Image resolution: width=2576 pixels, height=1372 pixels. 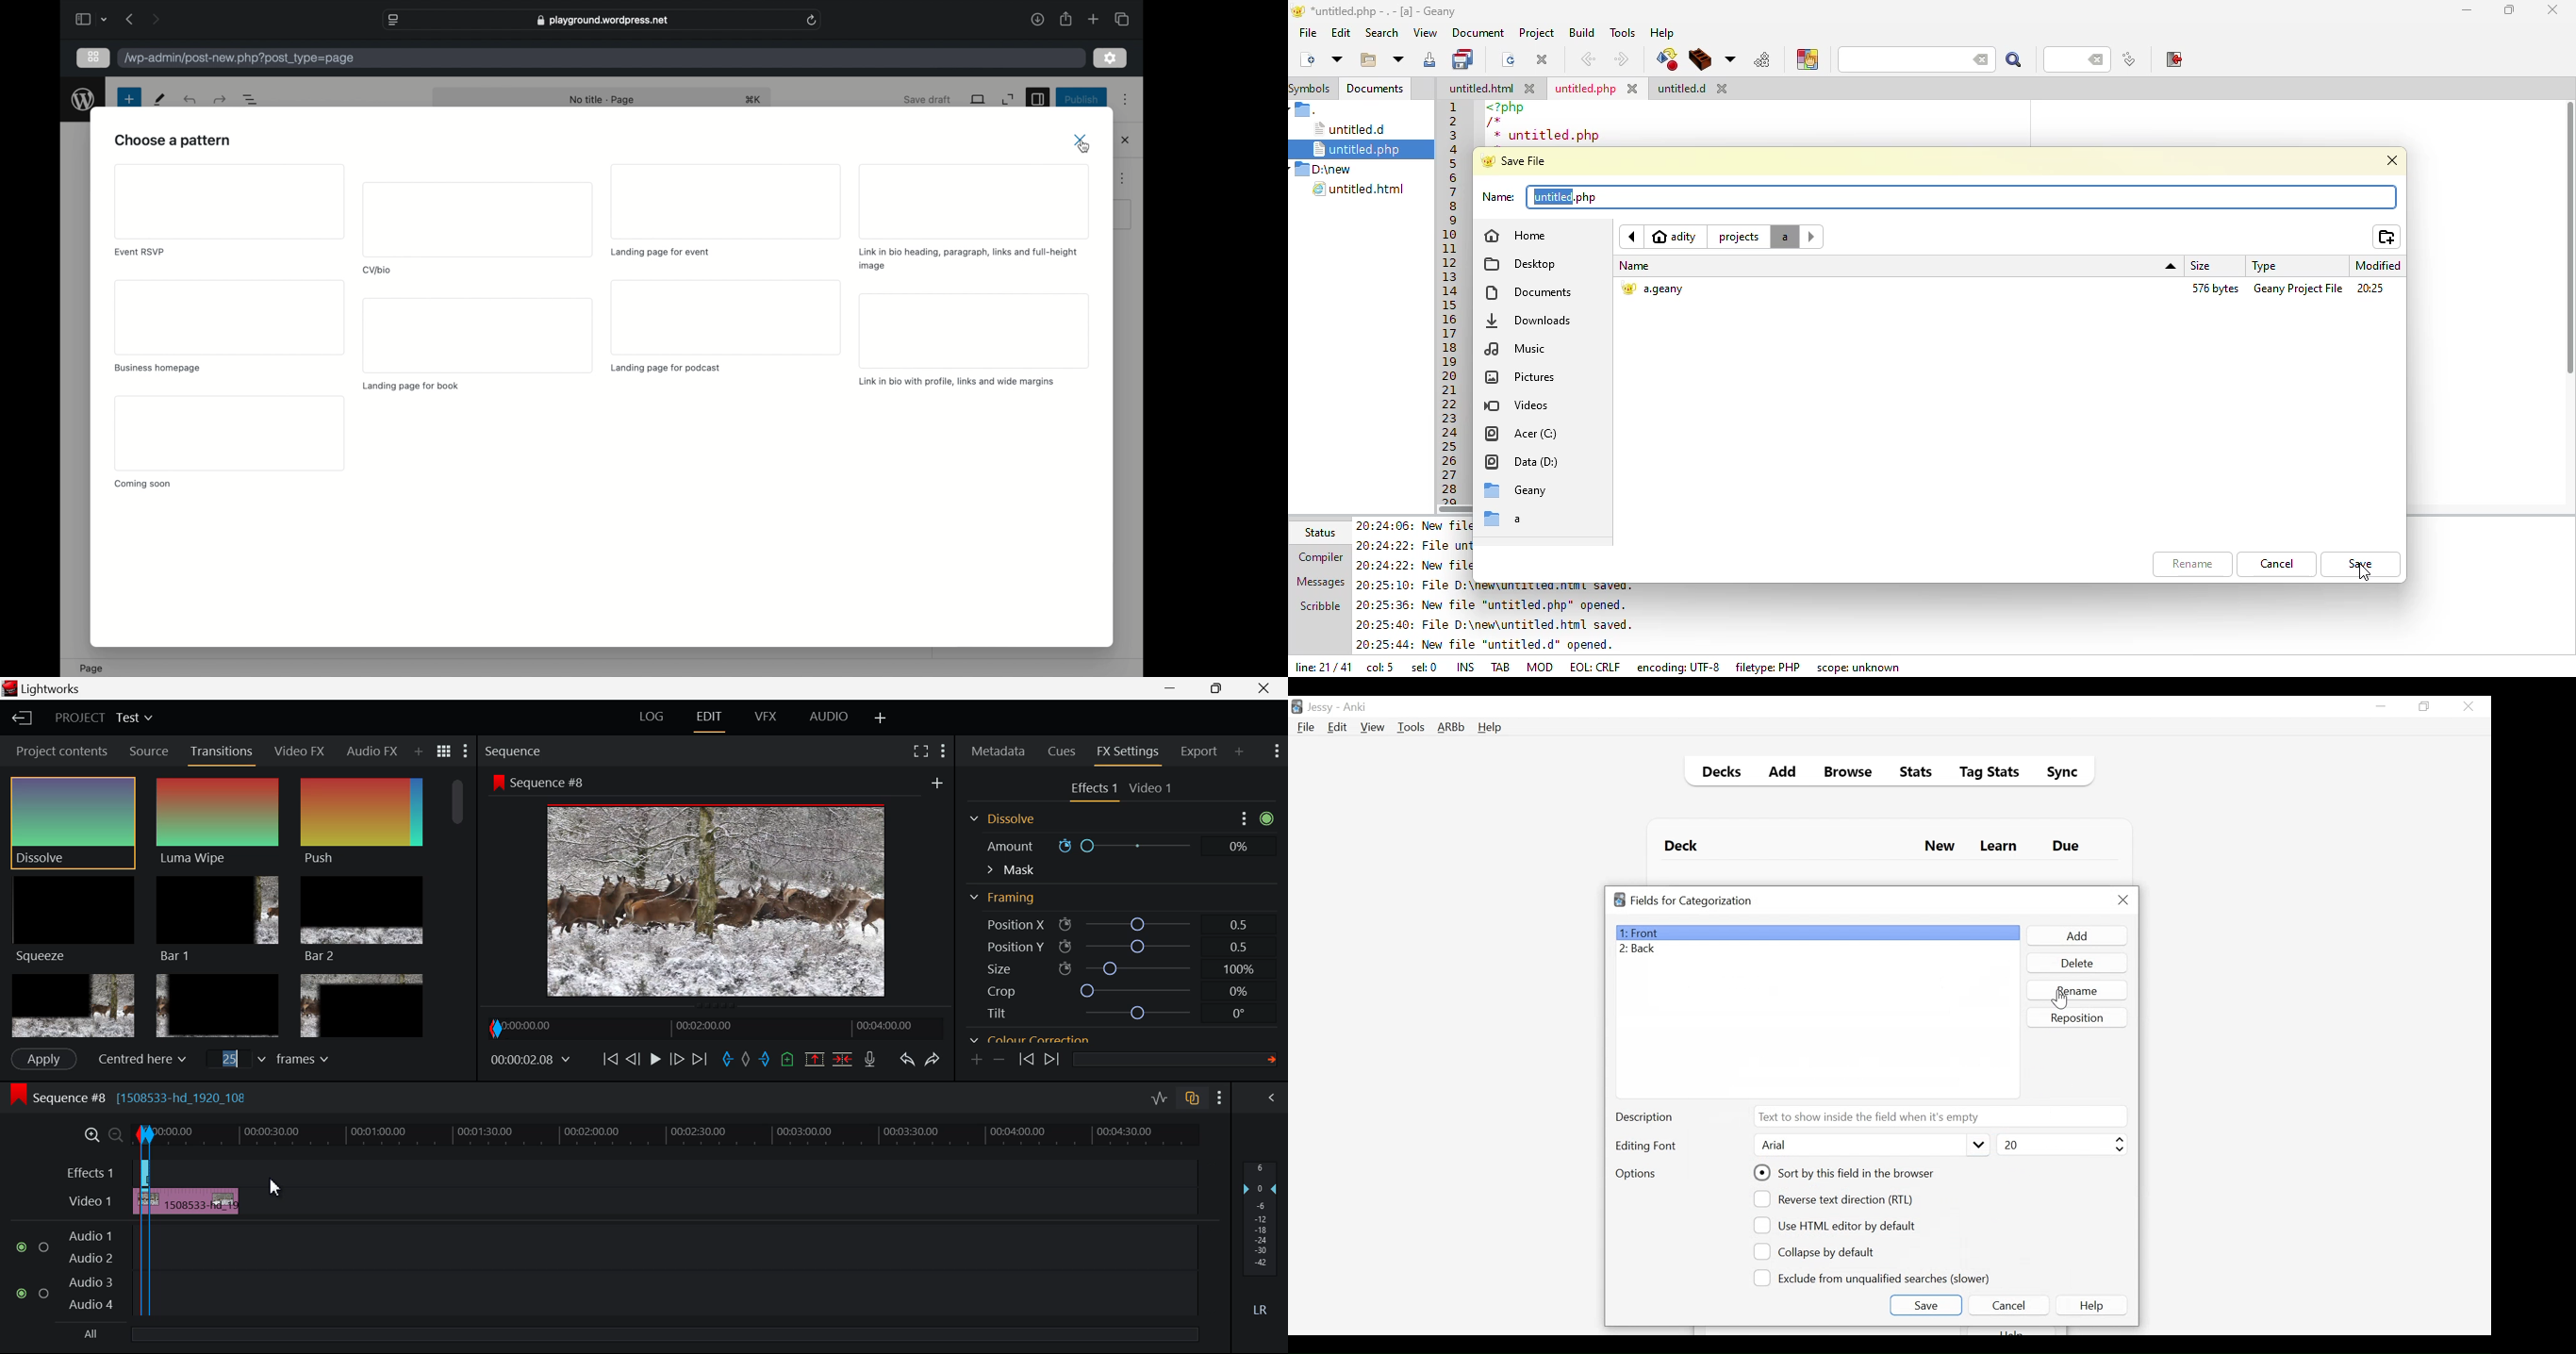 What do you see at coordinates (1620, 900) in the screenshot?
I see `Application logo` at bounding box center [1620, 900].